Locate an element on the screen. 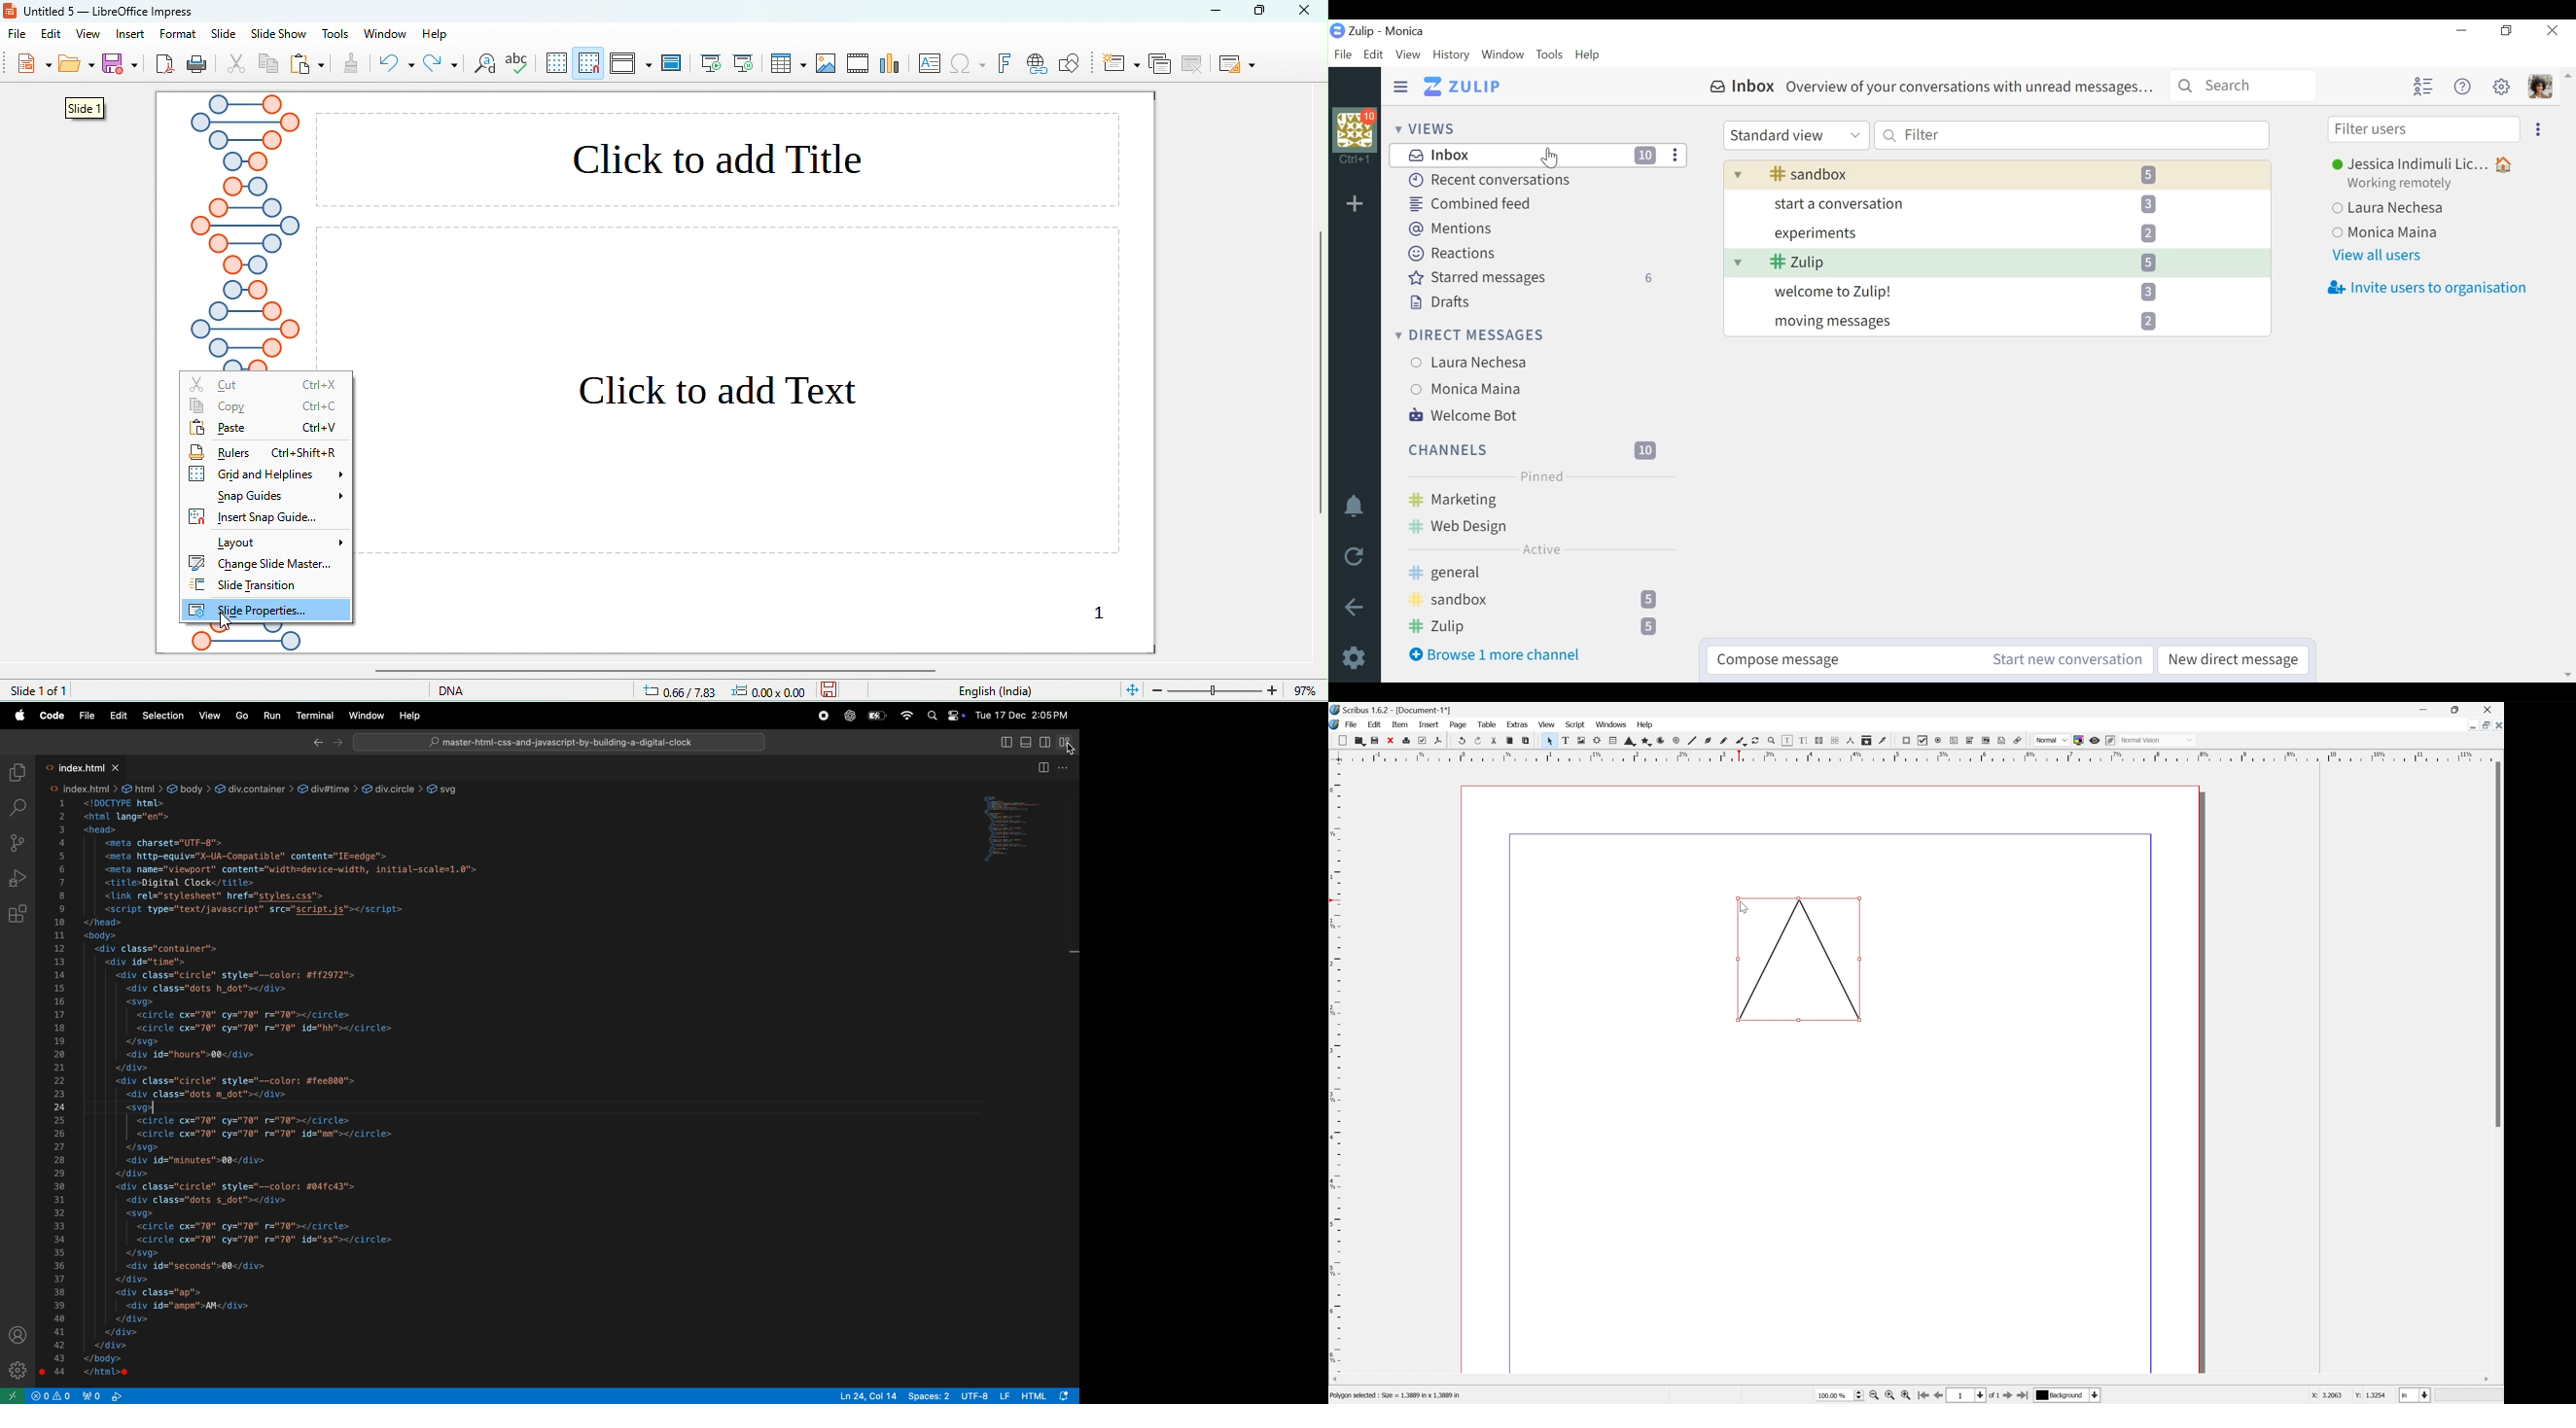  File is located at coordinates (1351, 724).